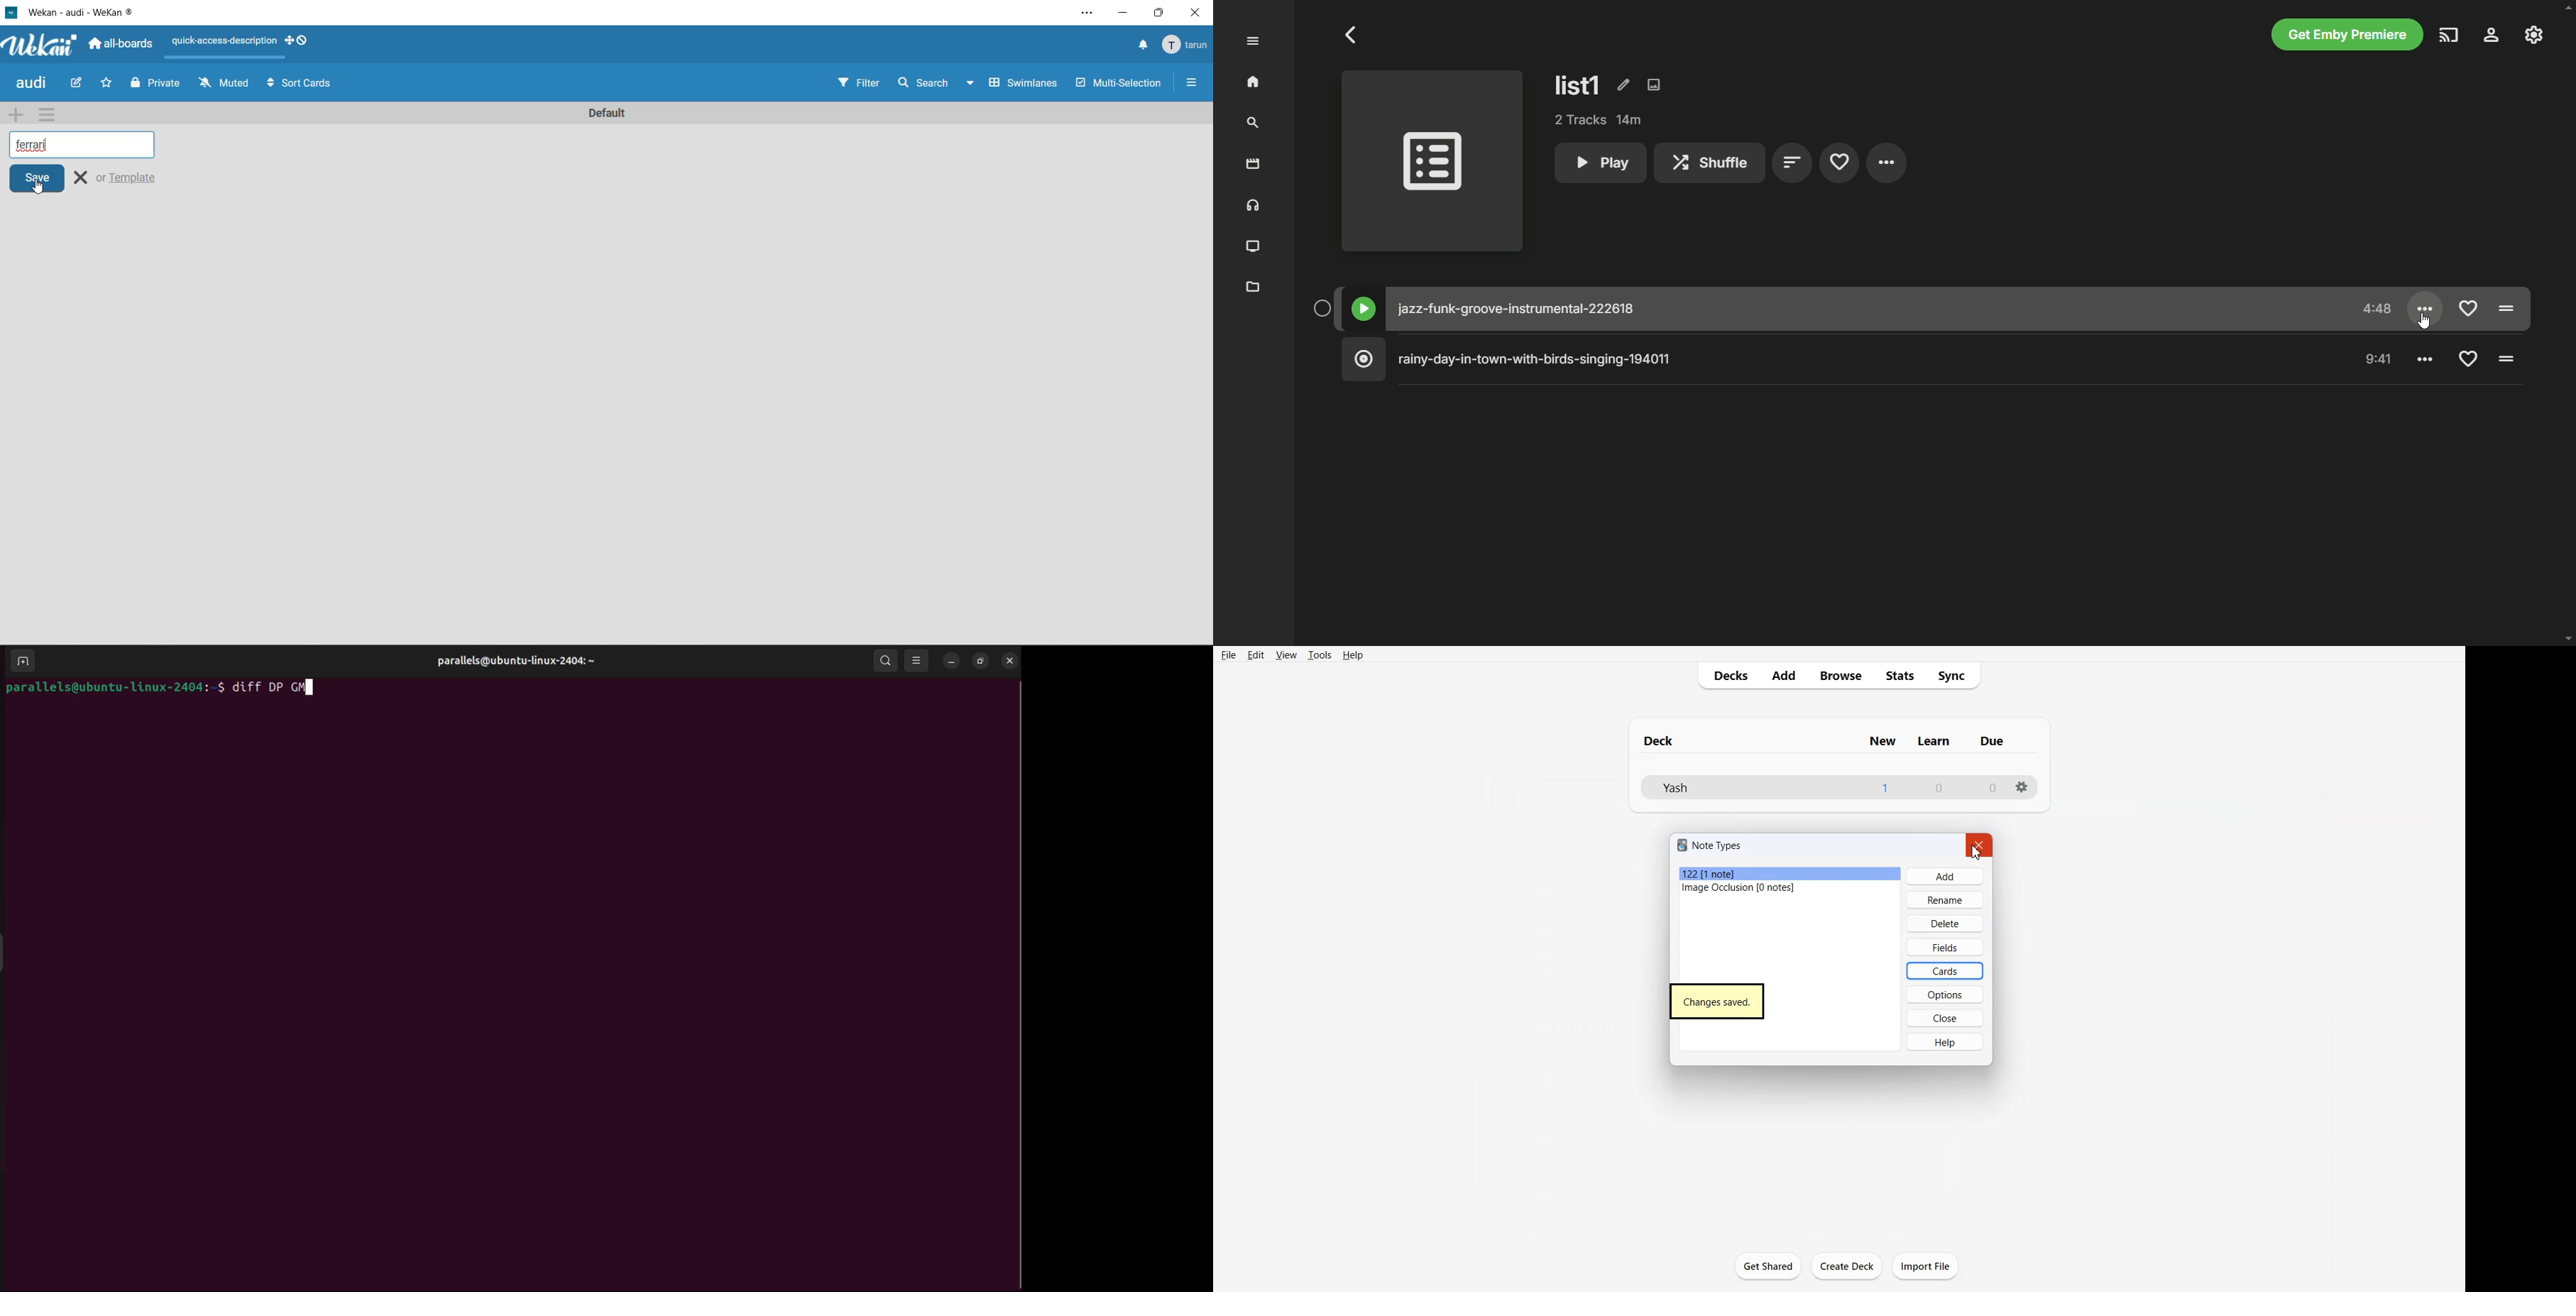 Image resolution: width=2576 pixels, height=1316 pixels. I want to click on tracks, so click(1599, 120).